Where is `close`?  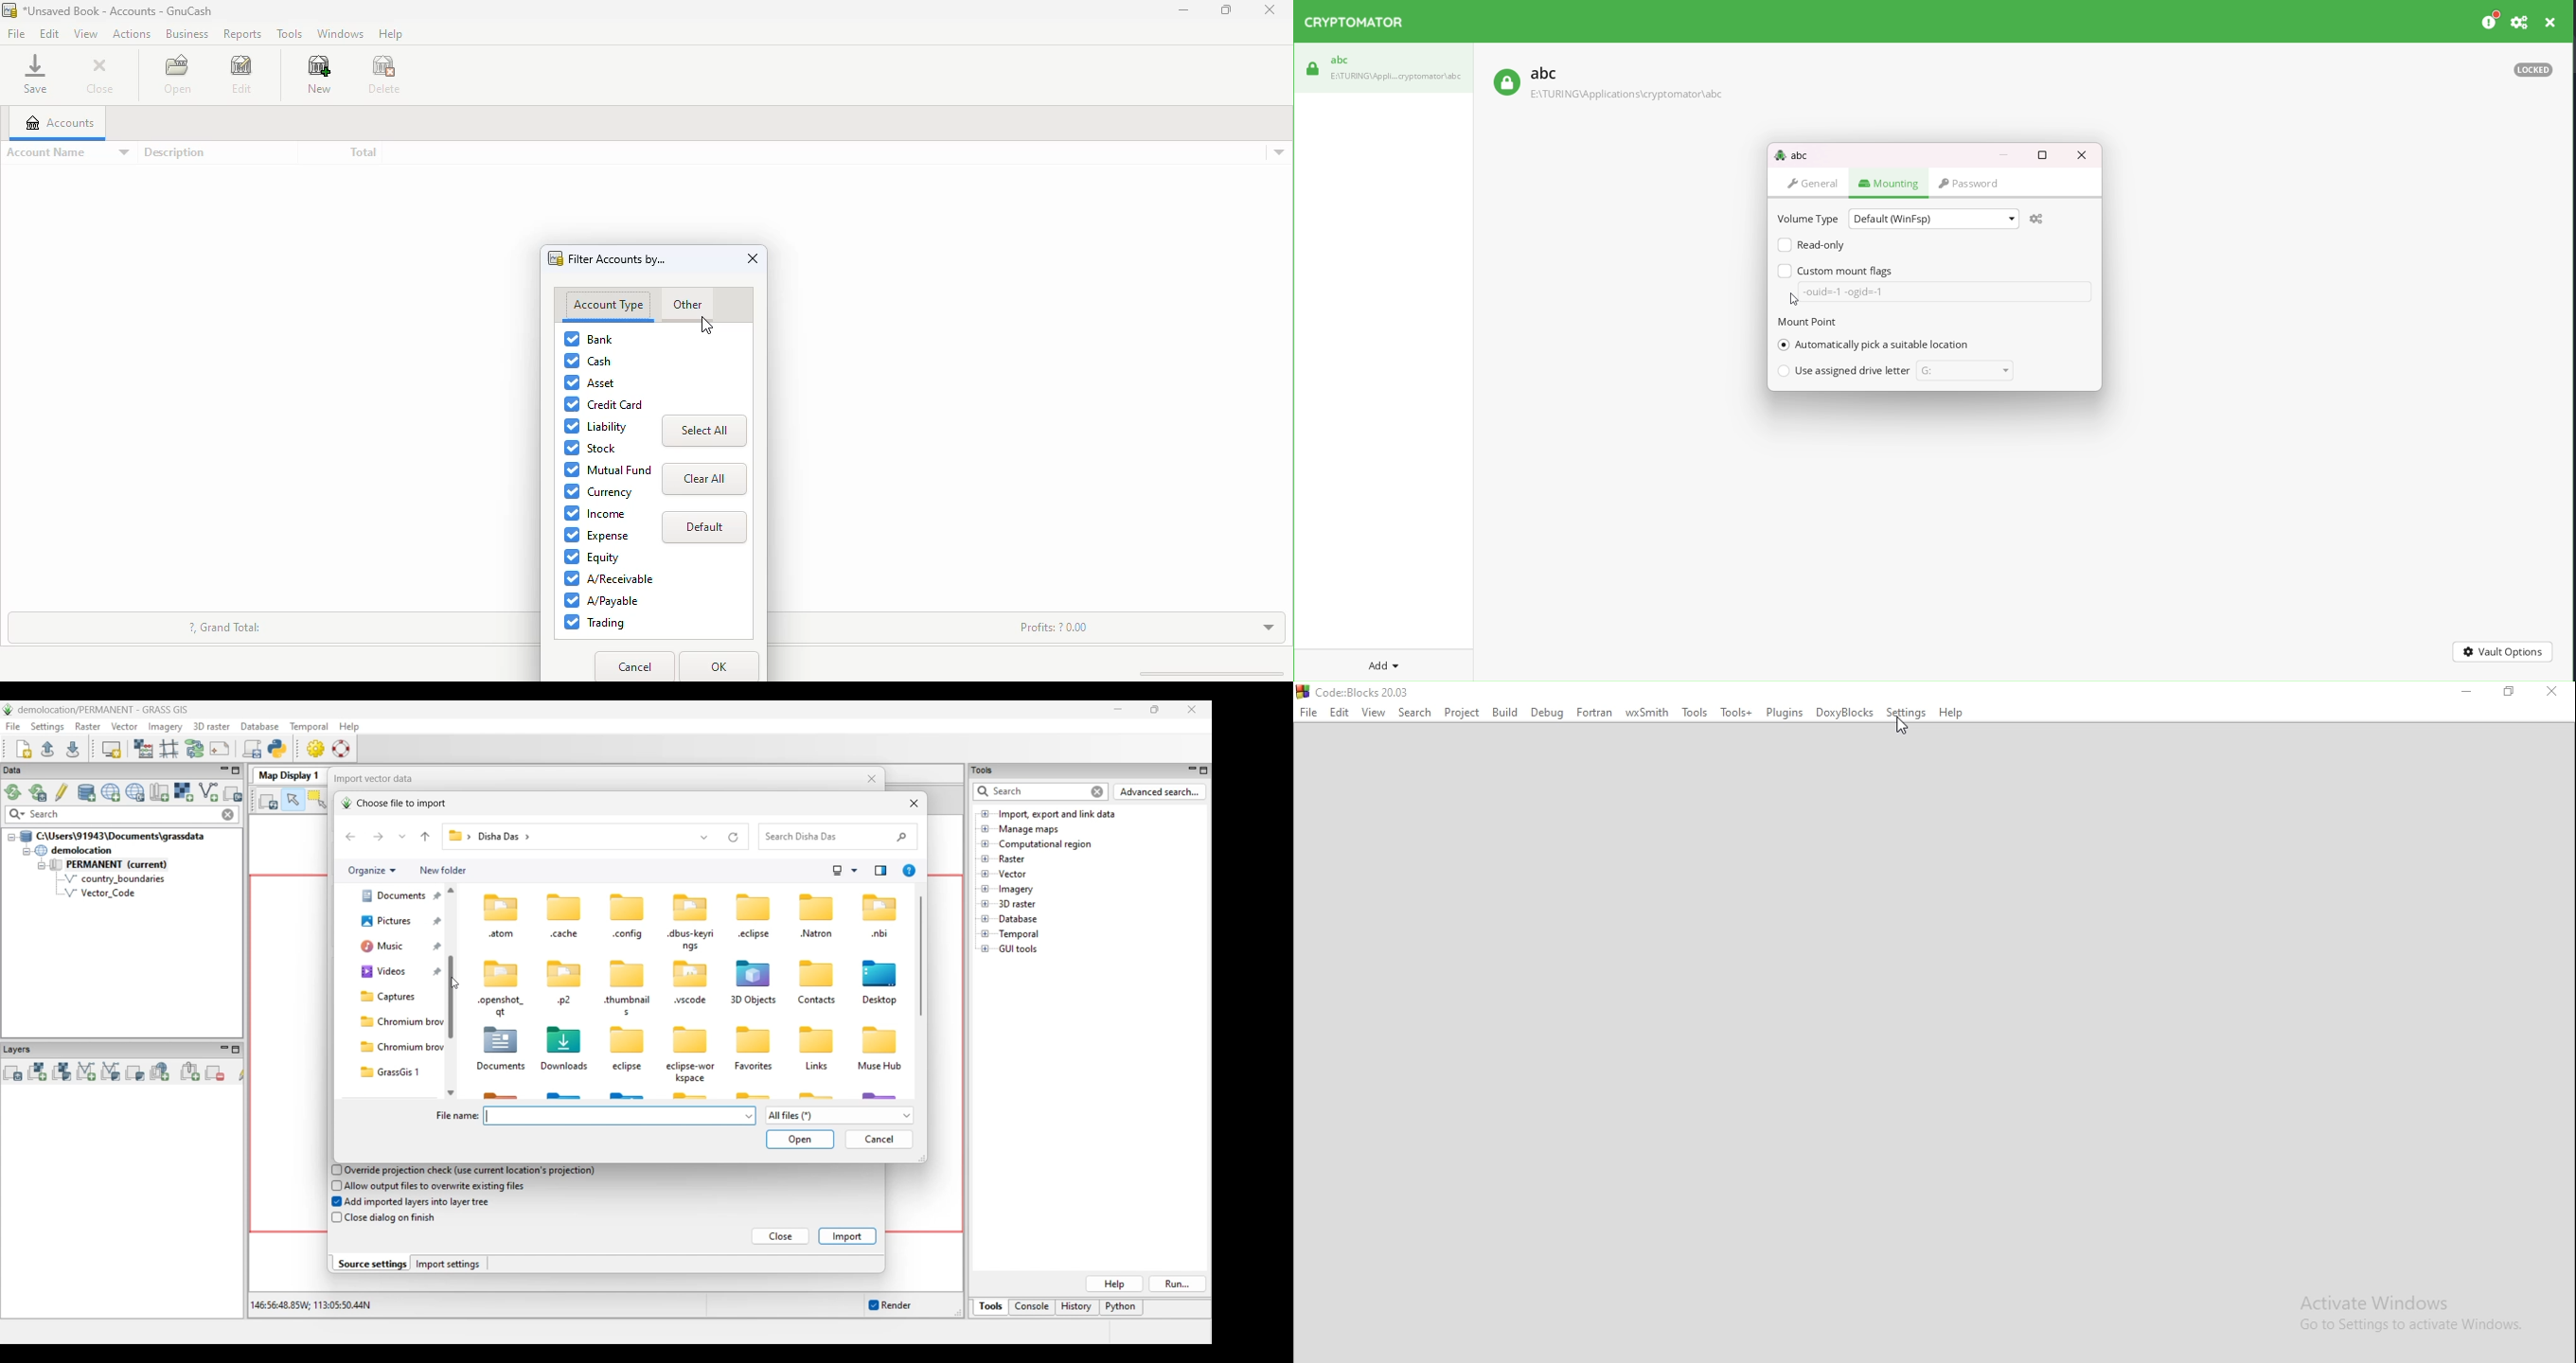
close is located at coordinates (754, 258).